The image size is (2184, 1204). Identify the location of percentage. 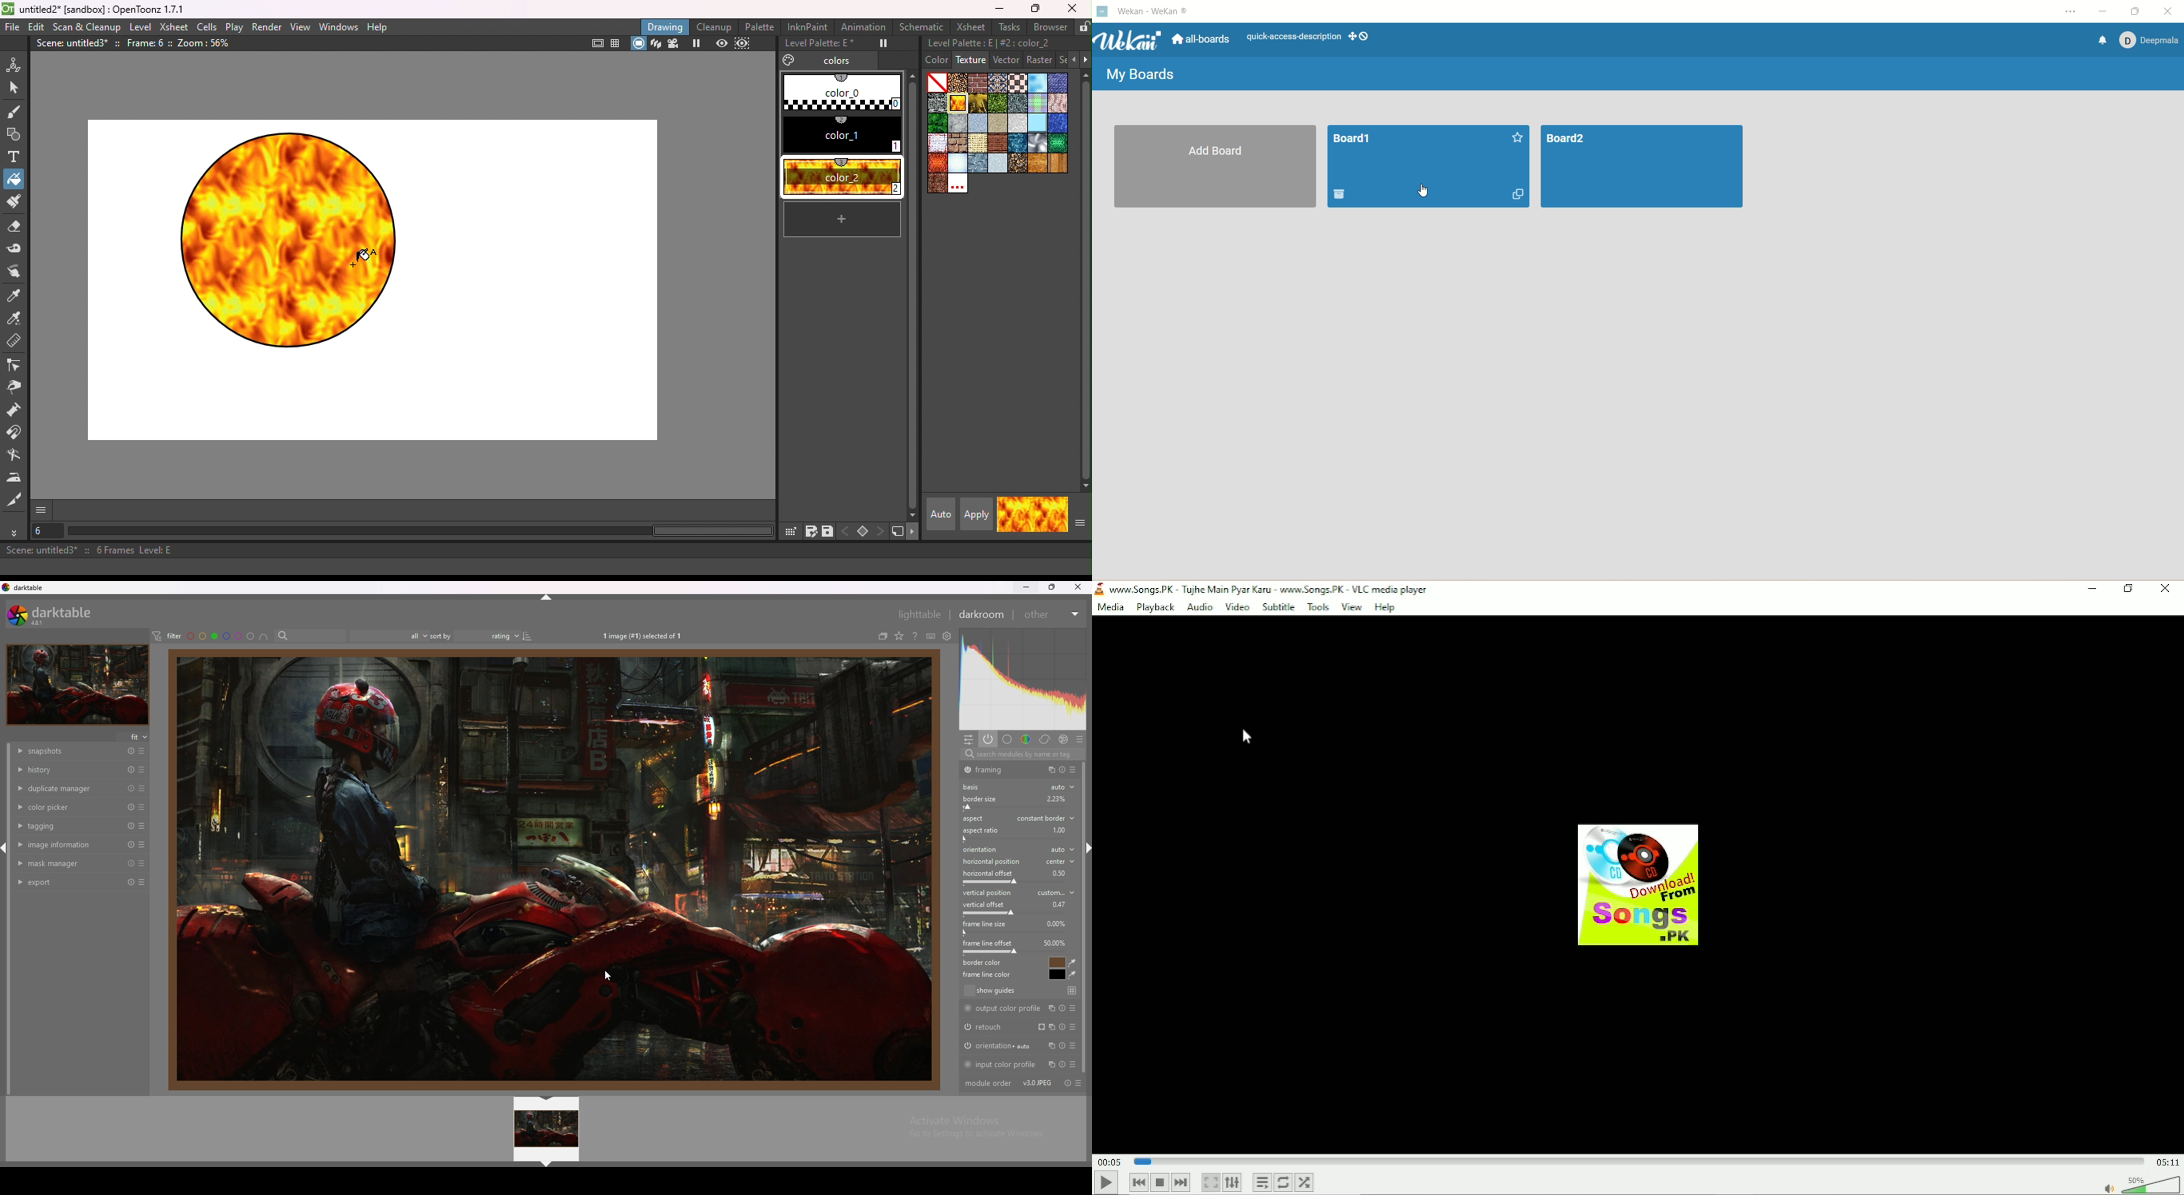
(1058, 829).